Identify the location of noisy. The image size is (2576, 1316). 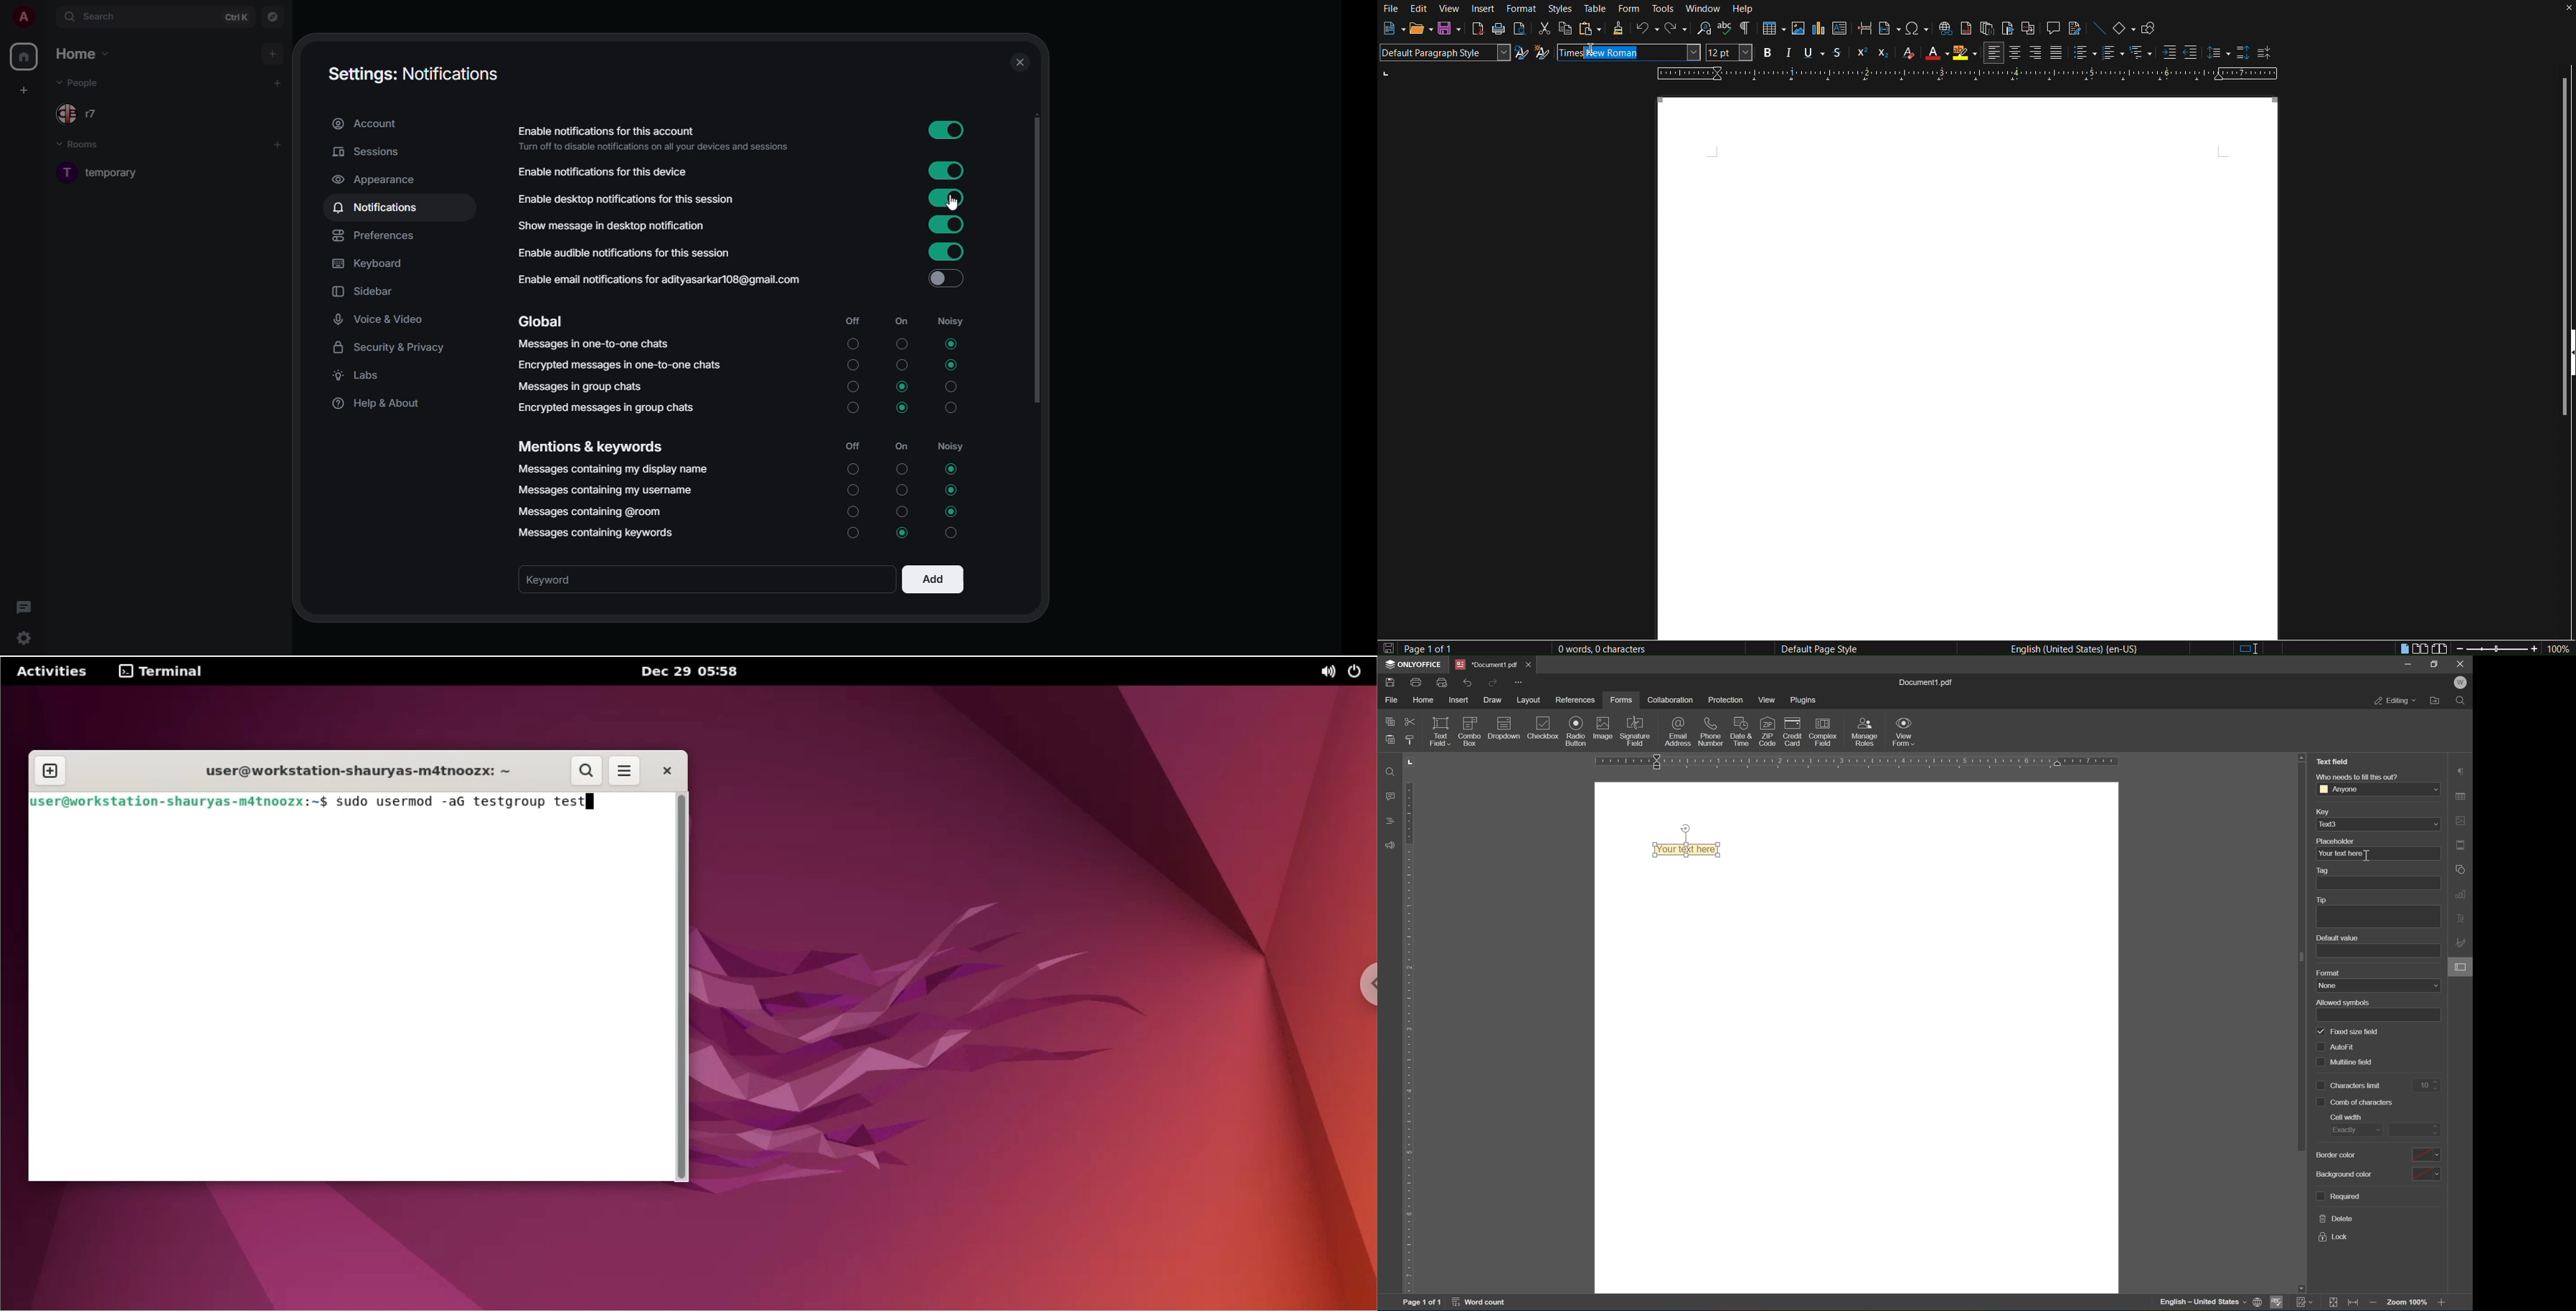
(952, 320).